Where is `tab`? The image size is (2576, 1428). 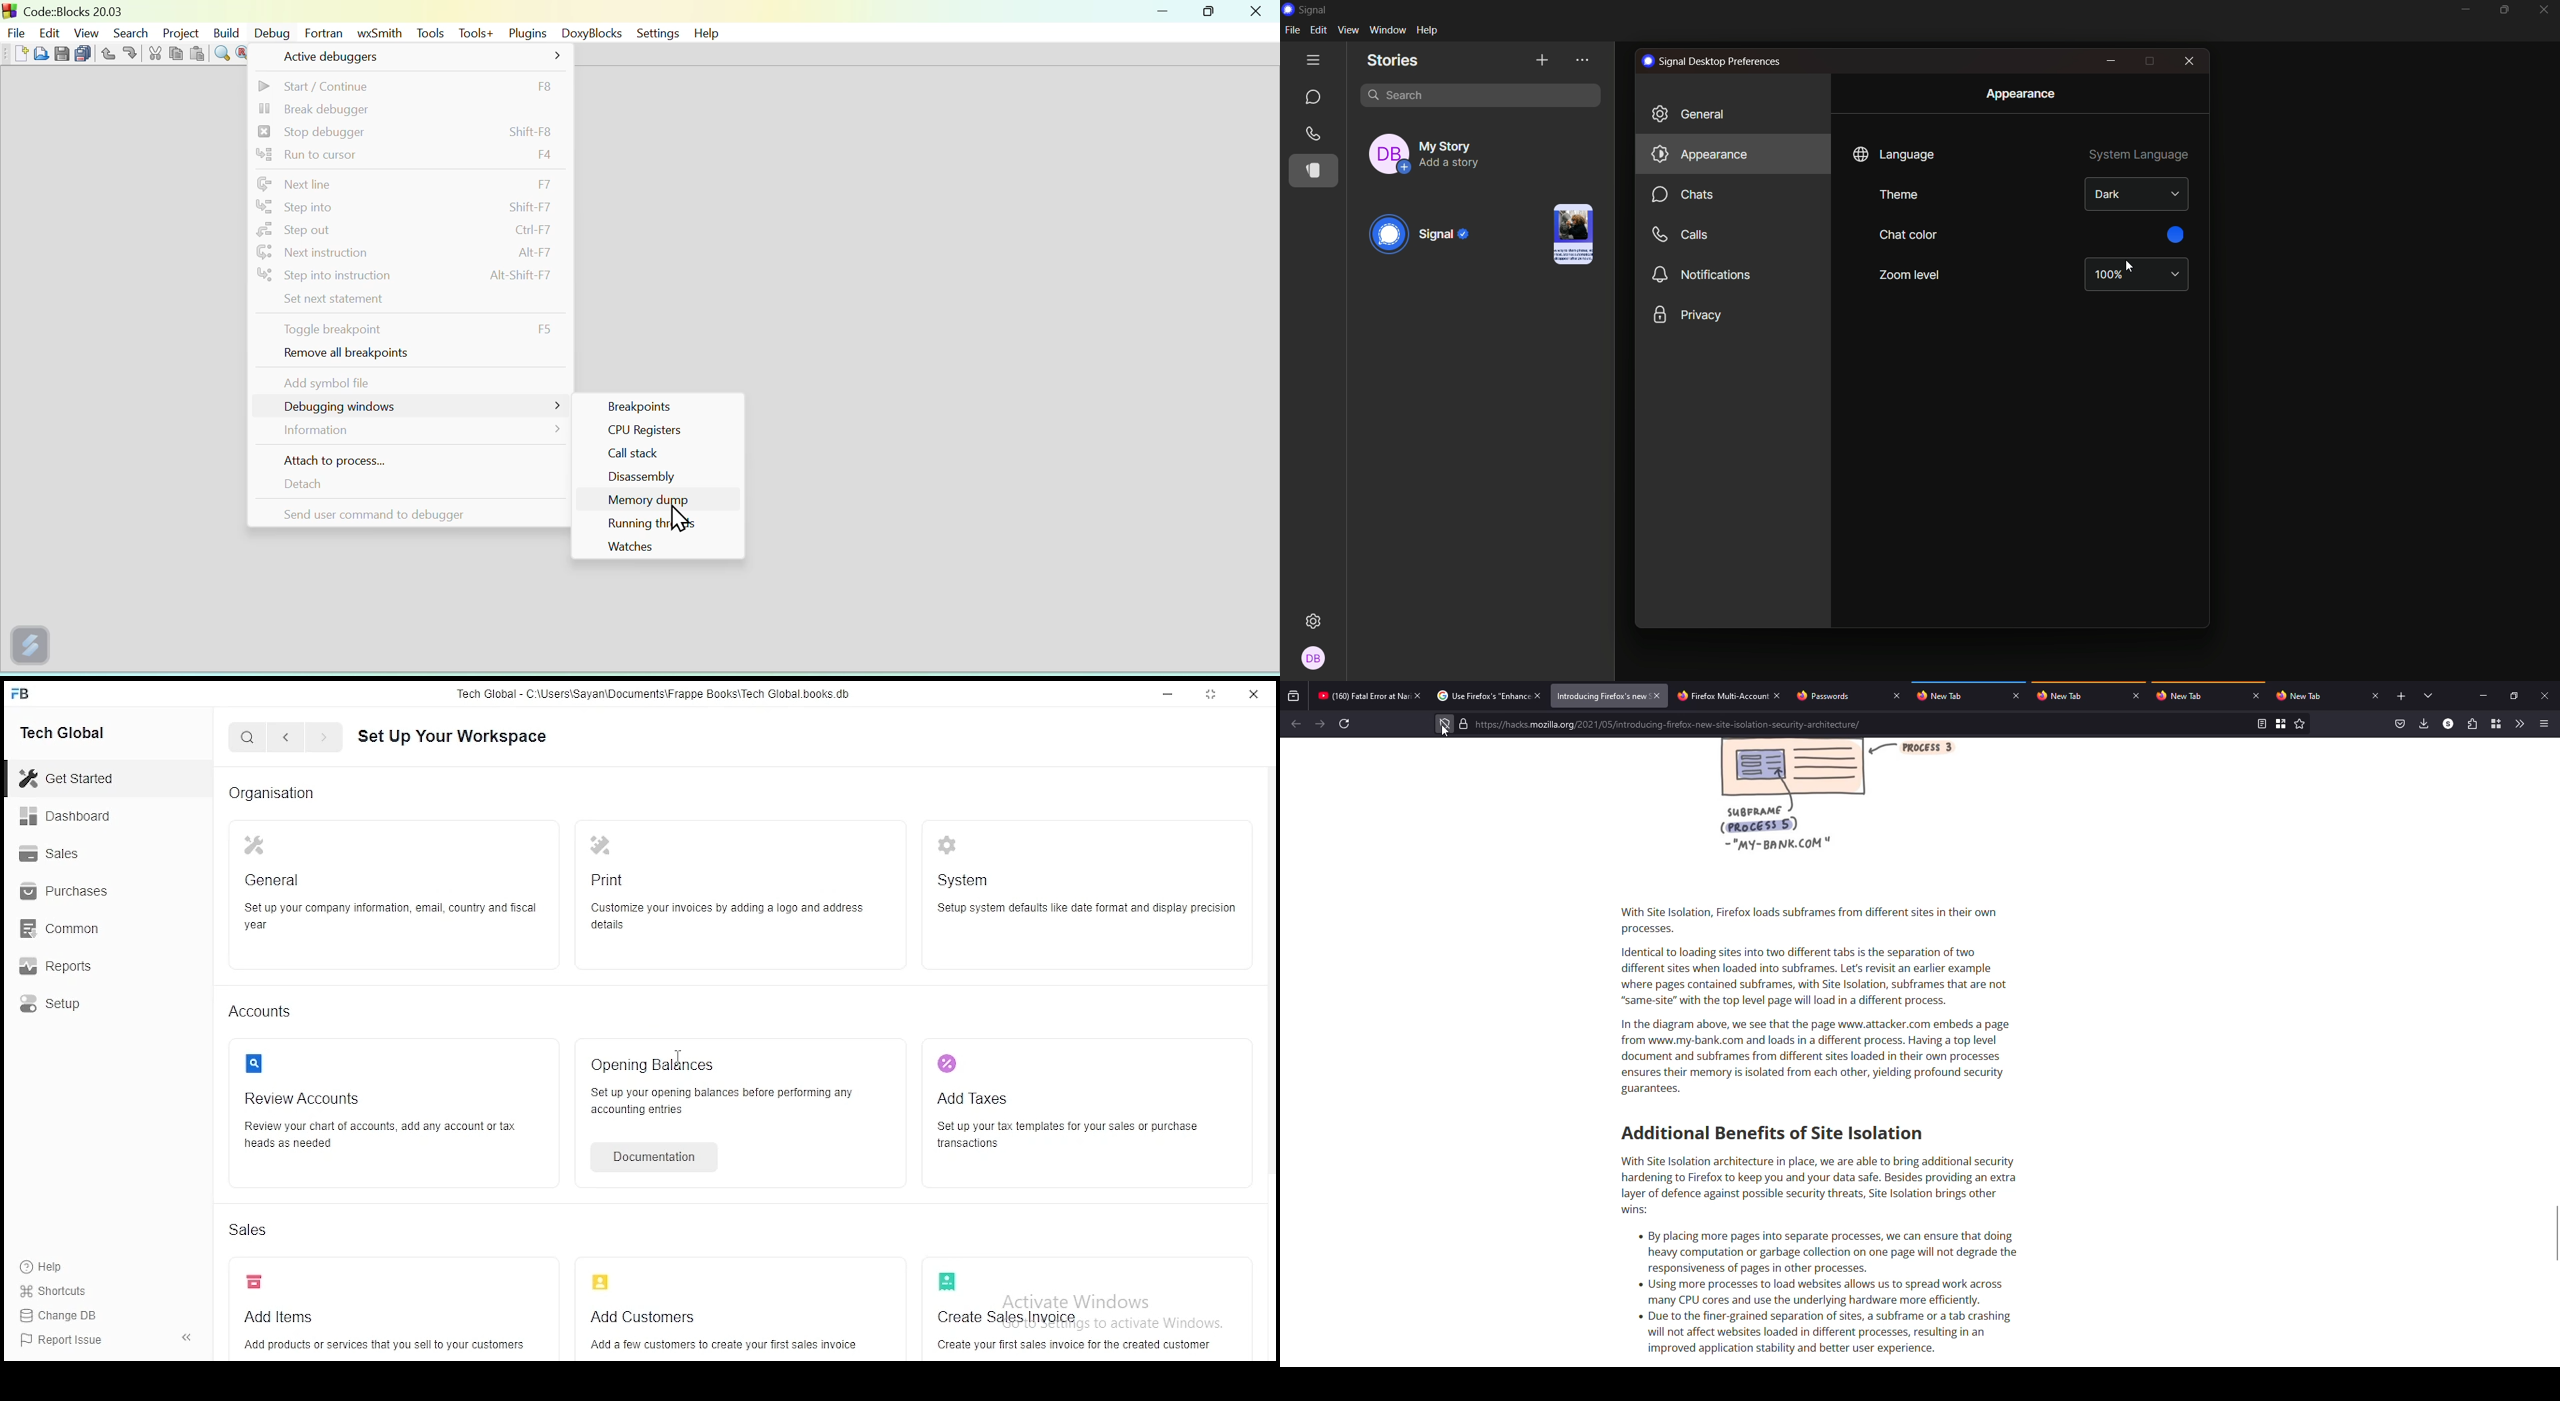 tab is located at coordinates (1363, 696).